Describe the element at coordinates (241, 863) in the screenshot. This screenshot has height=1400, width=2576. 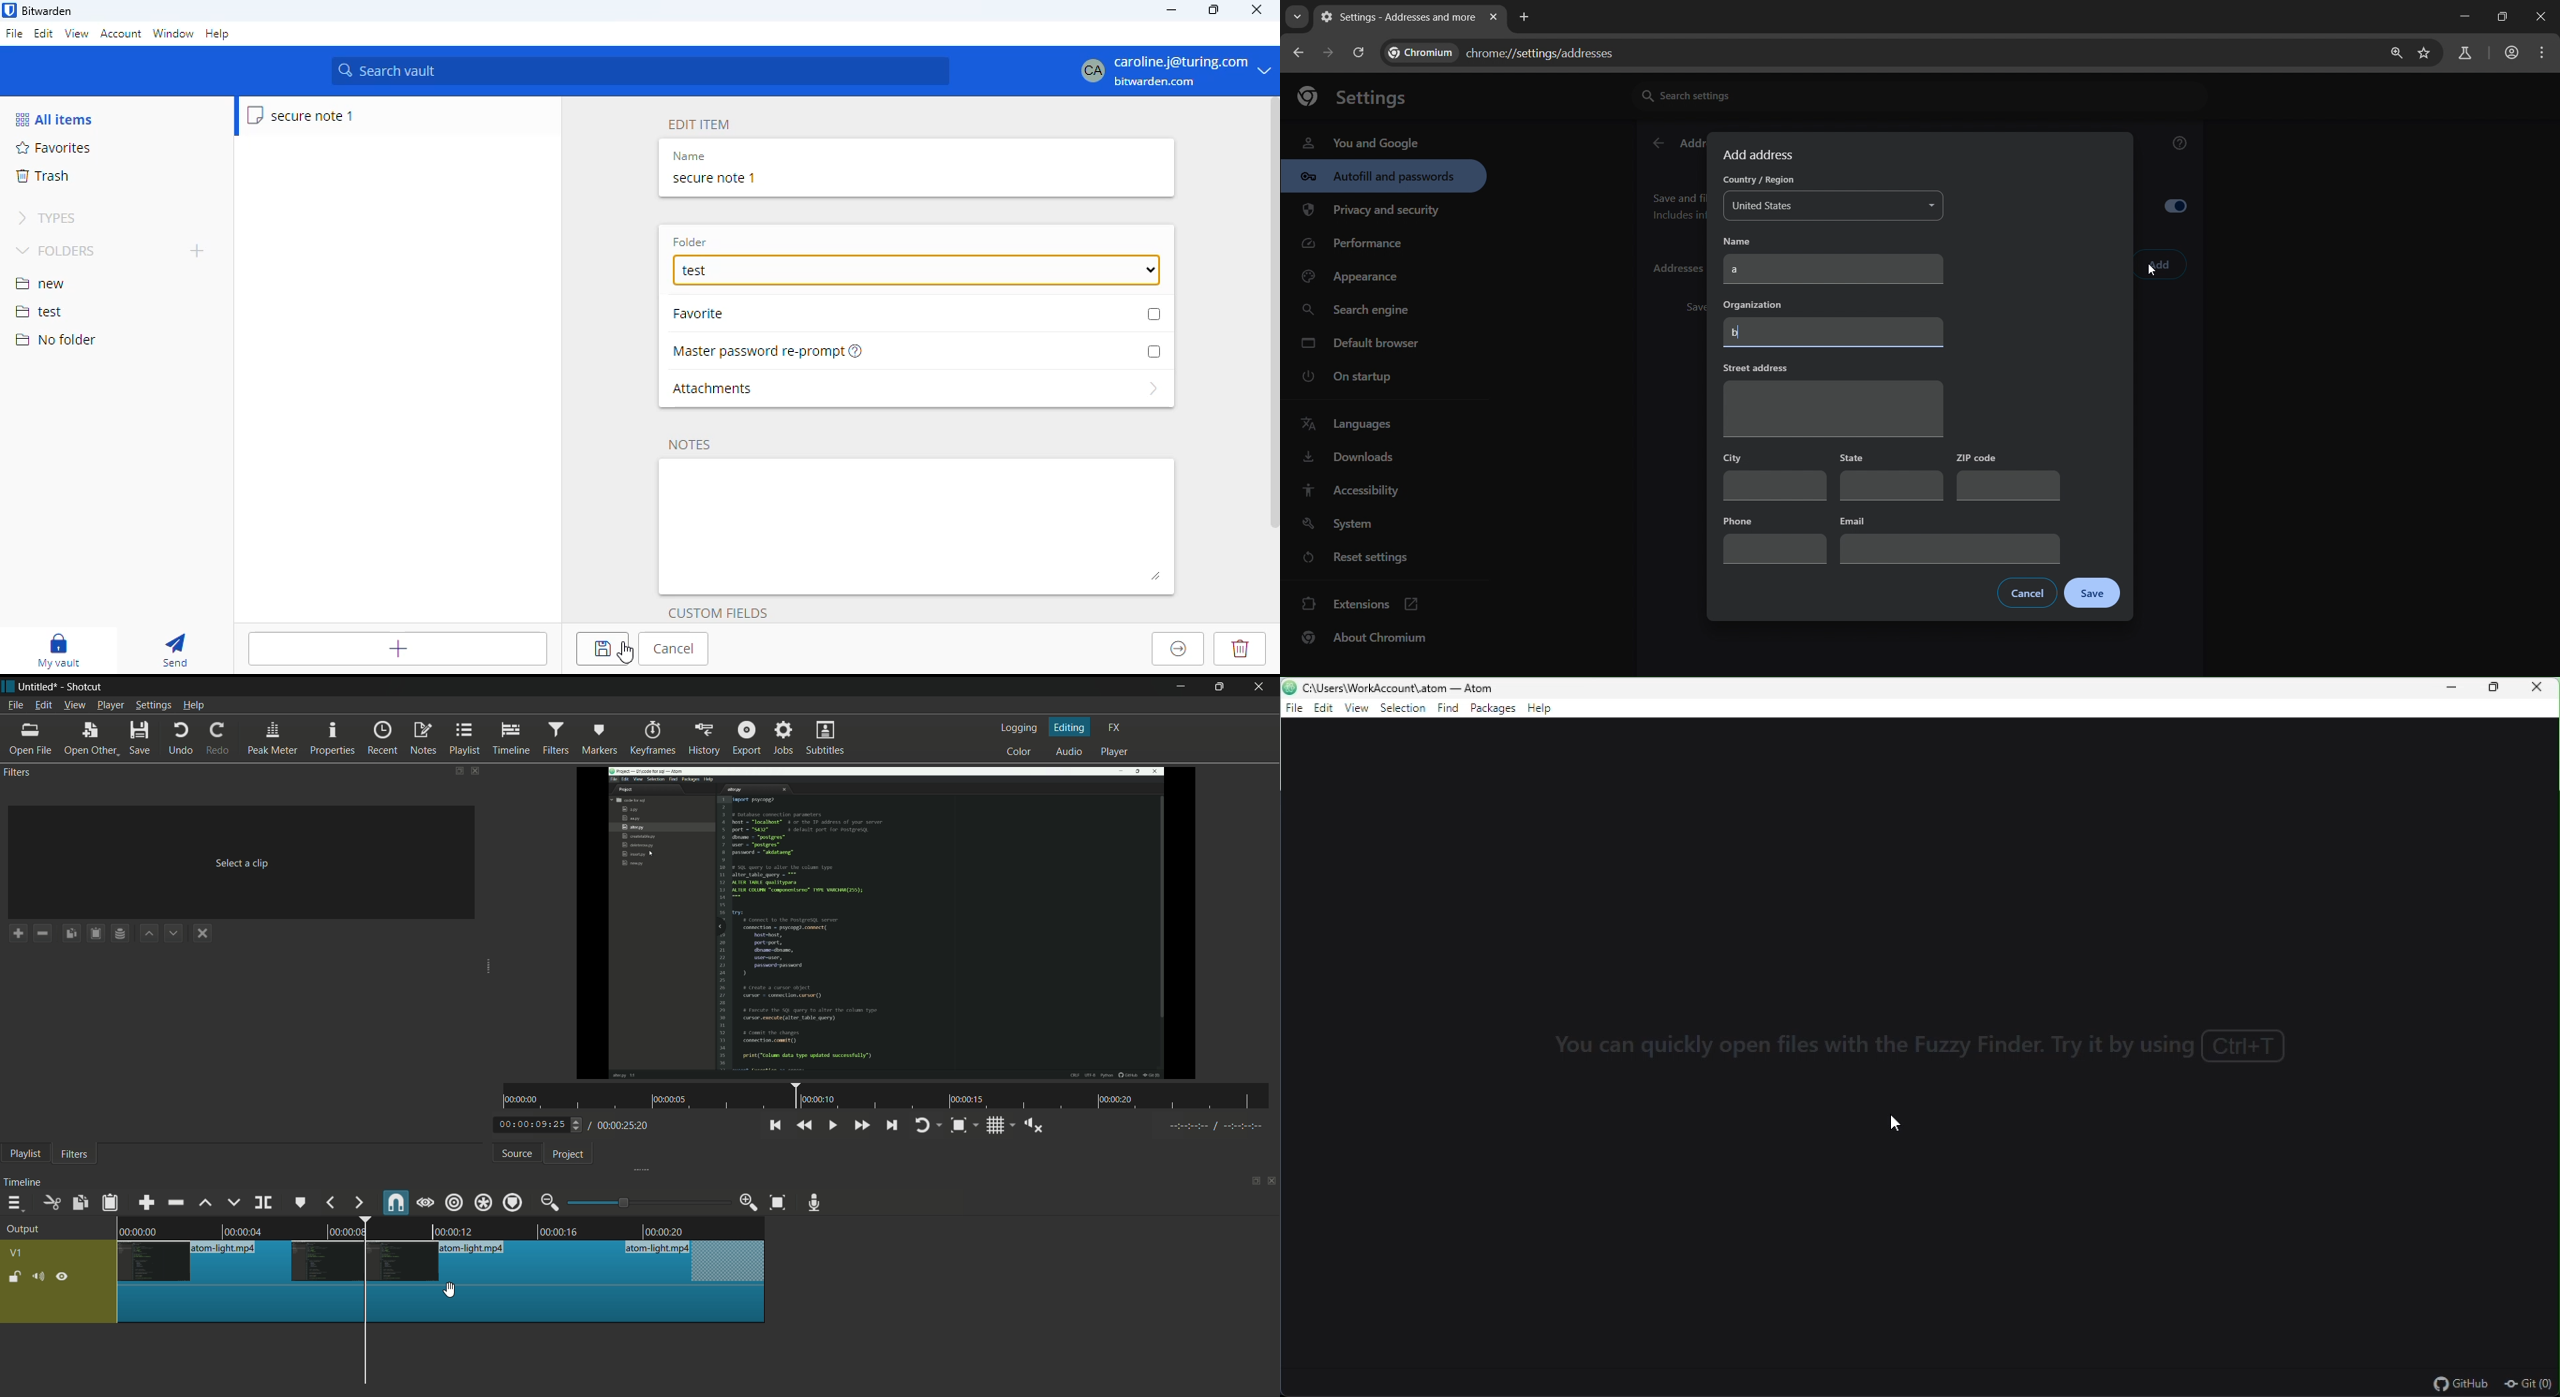
I see `` at that location.